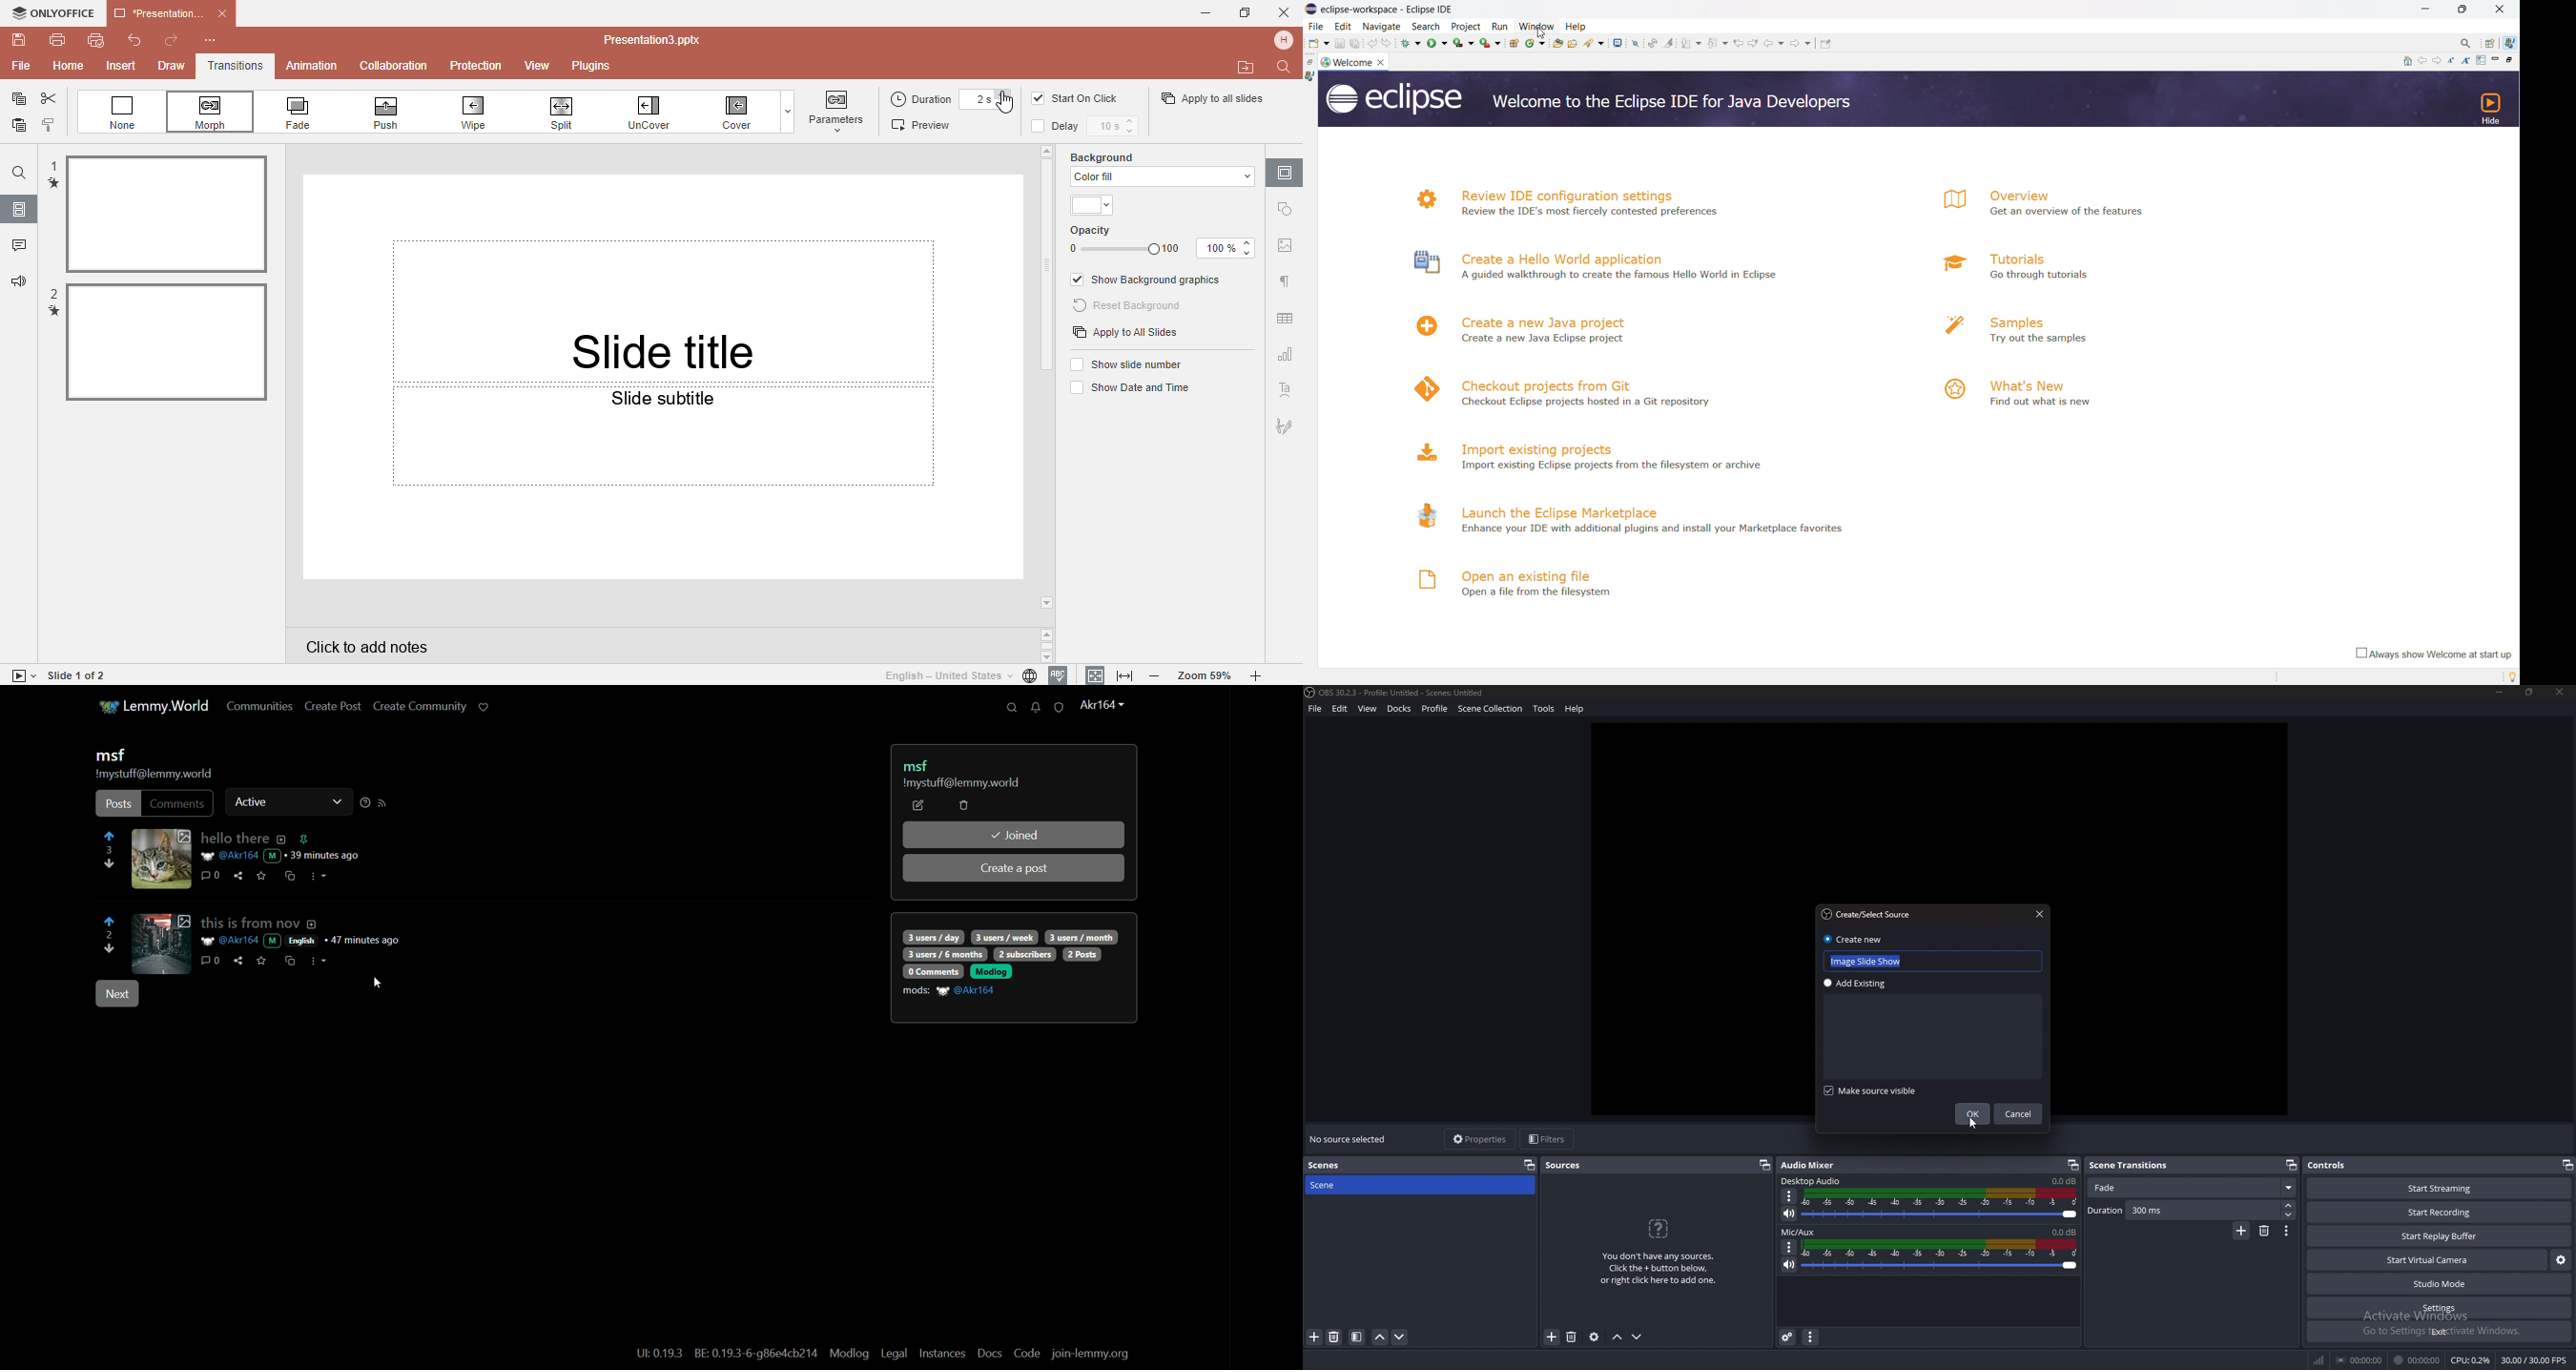  Describe the element at coordinates (1400, 1337) in the screenshot. I see `move scene down` at that location.